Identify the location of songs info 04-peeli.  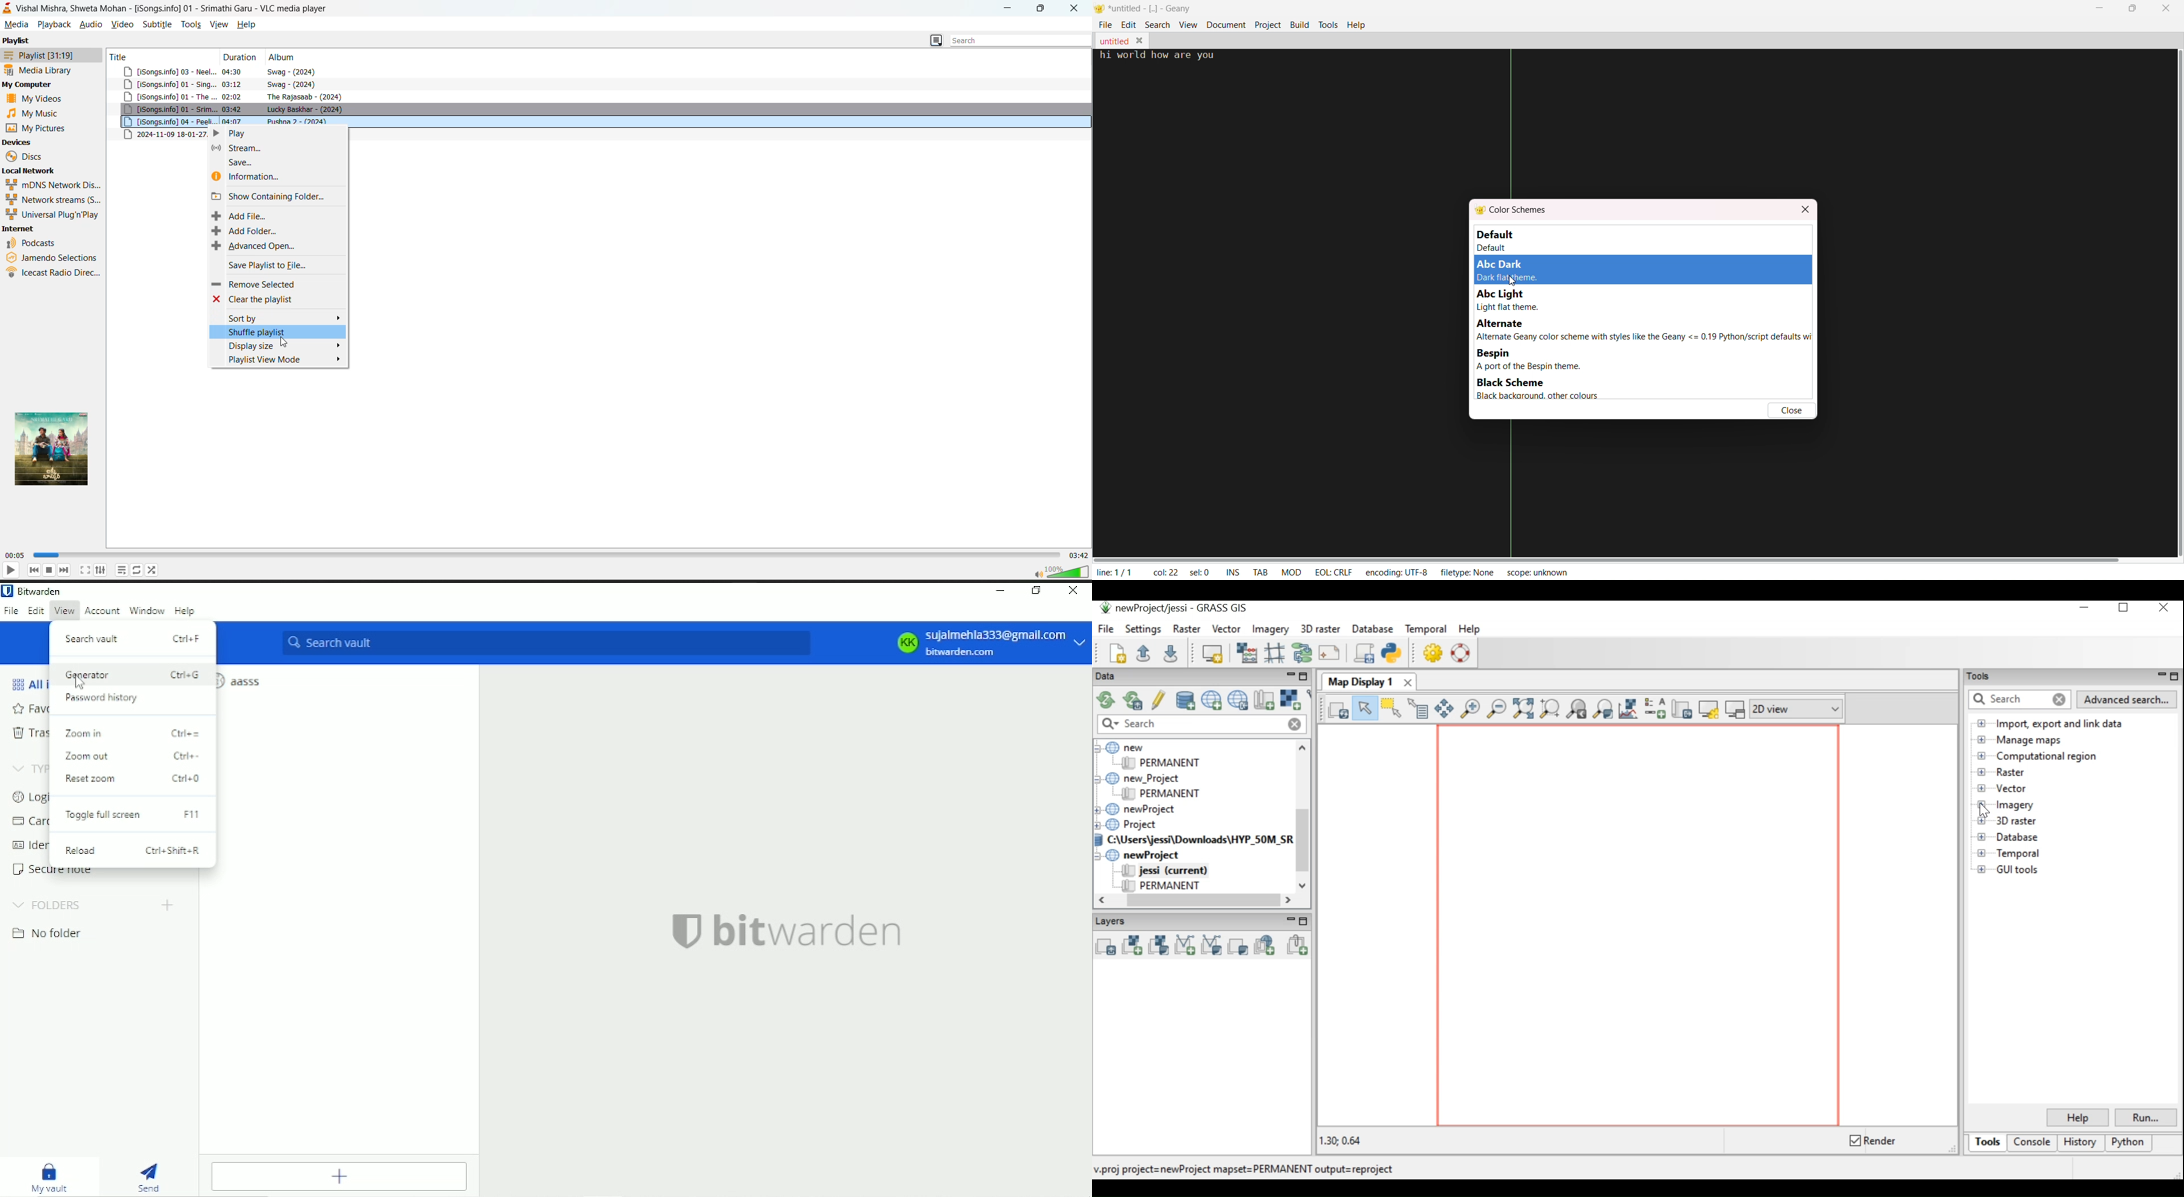
(168, 121).